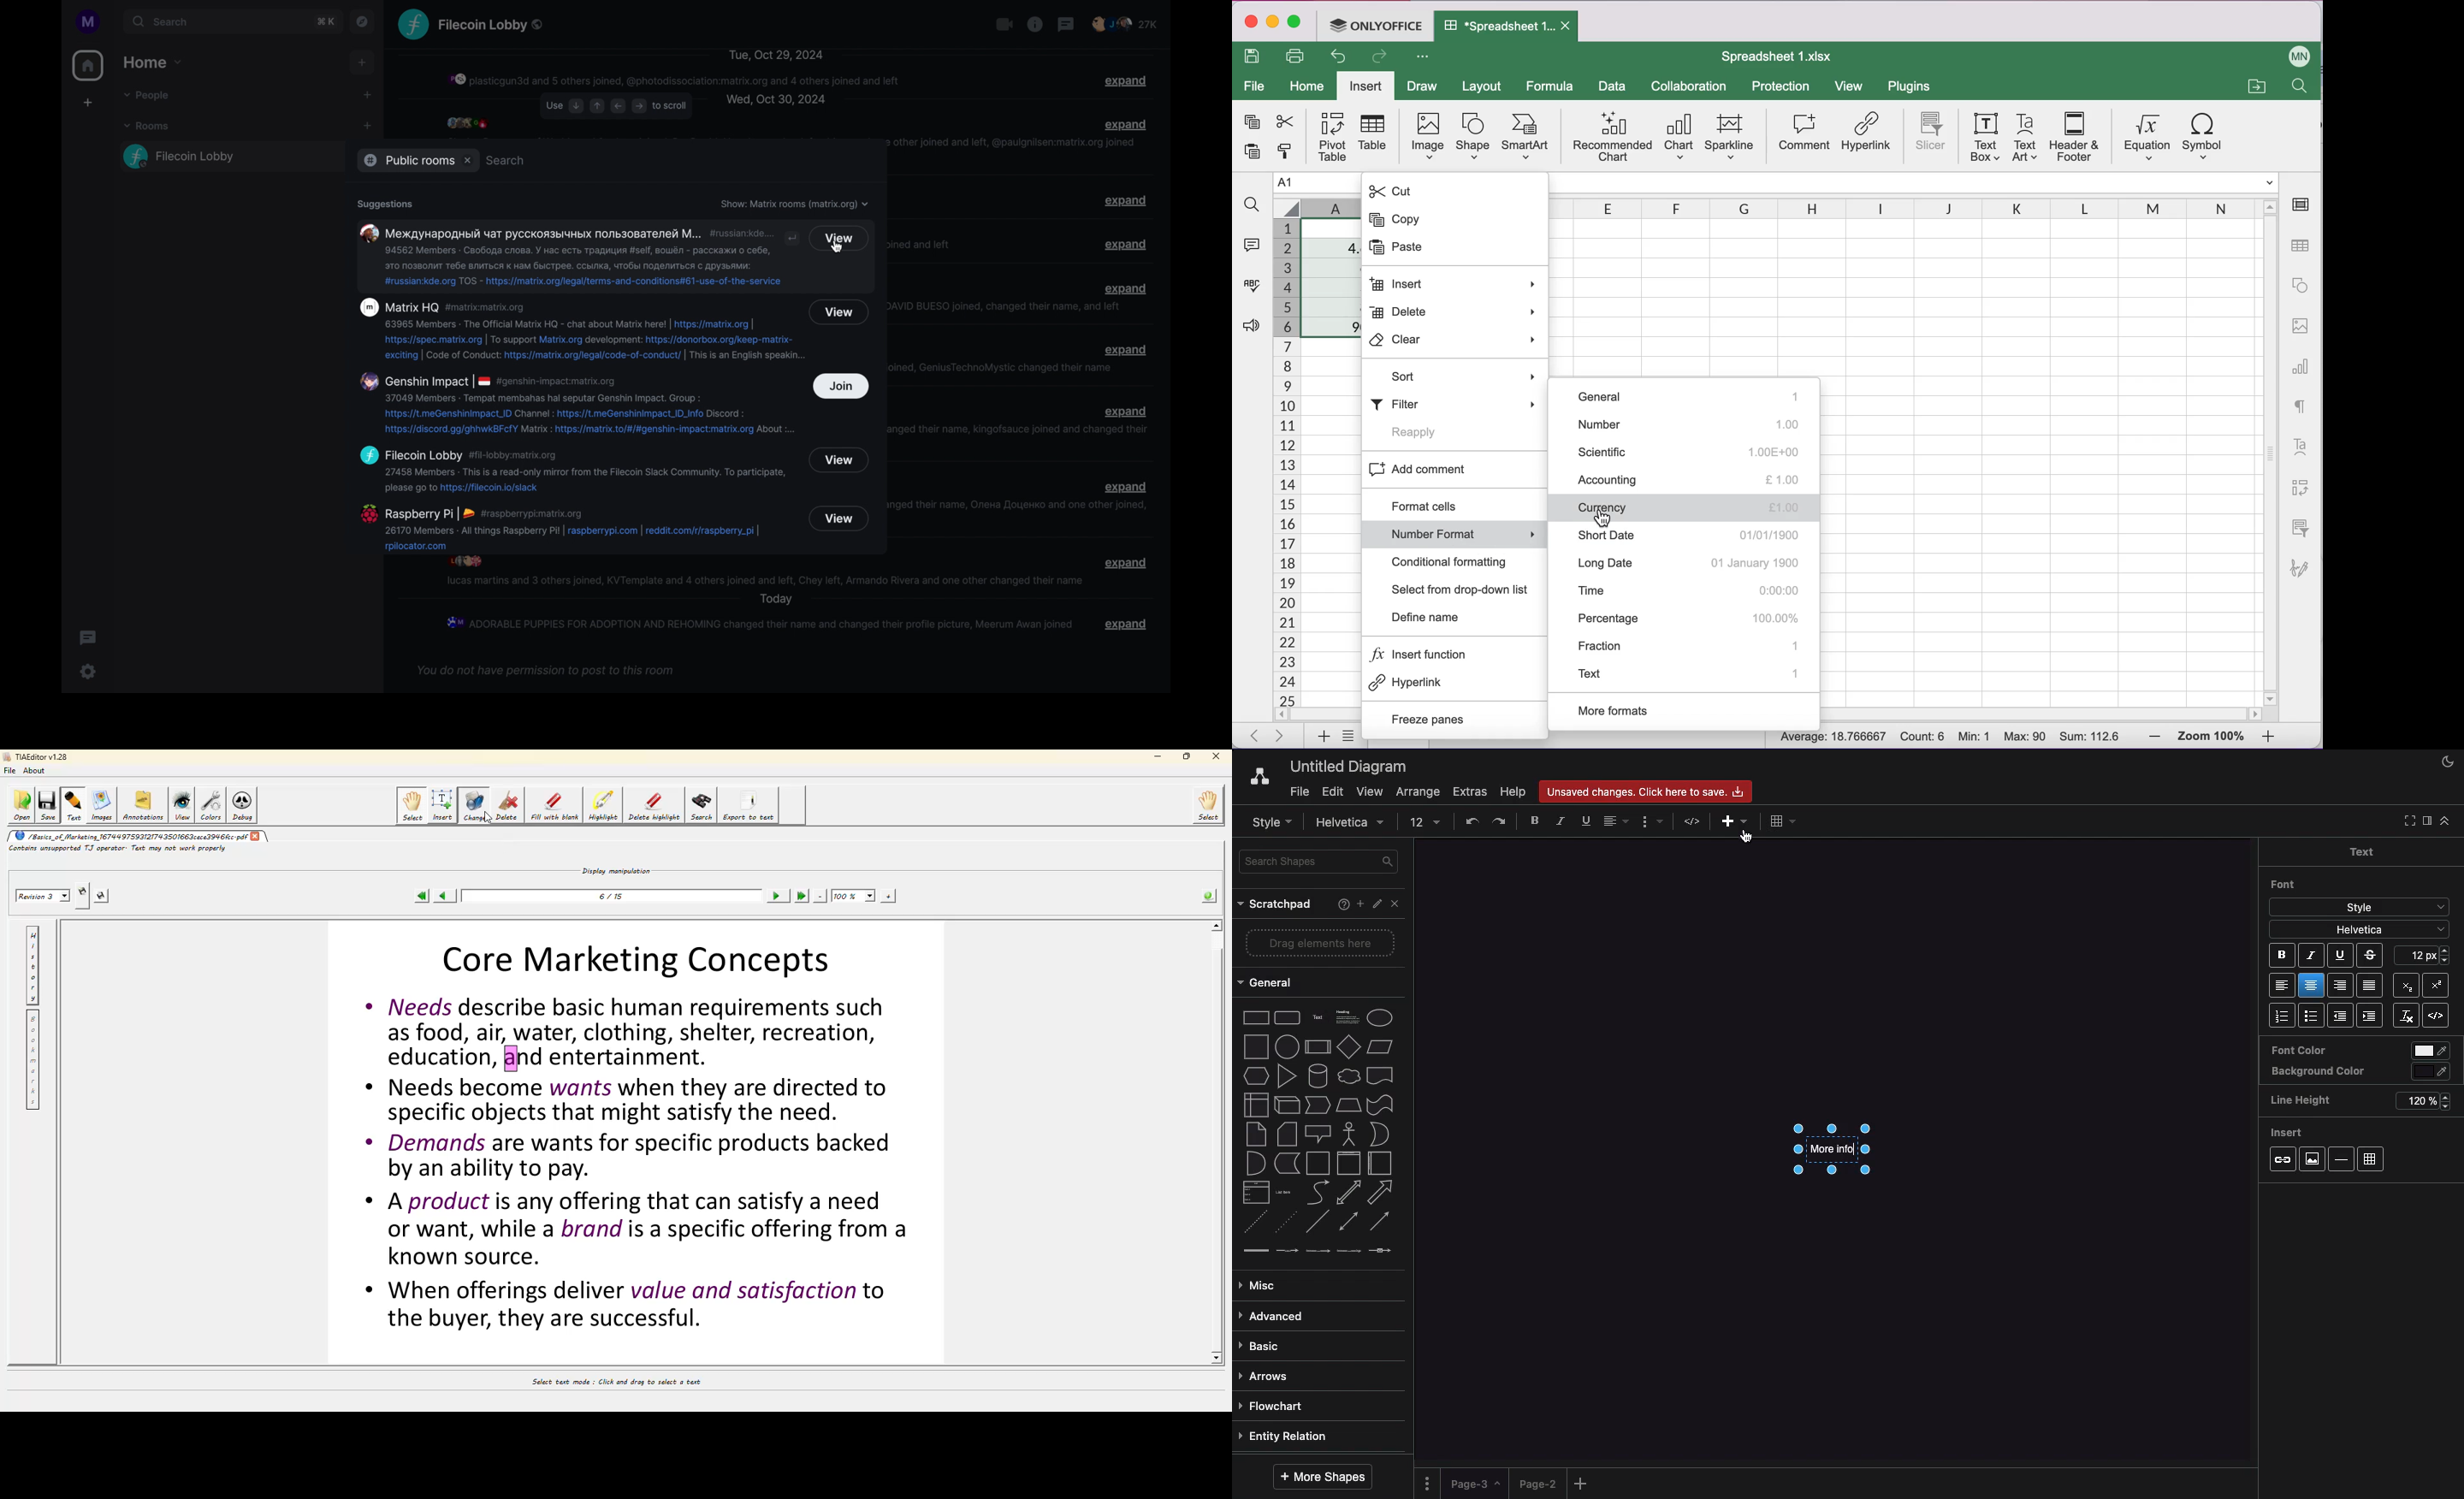 The image size is (2464, 1512). I want to click on expand, so click(1125, 201).